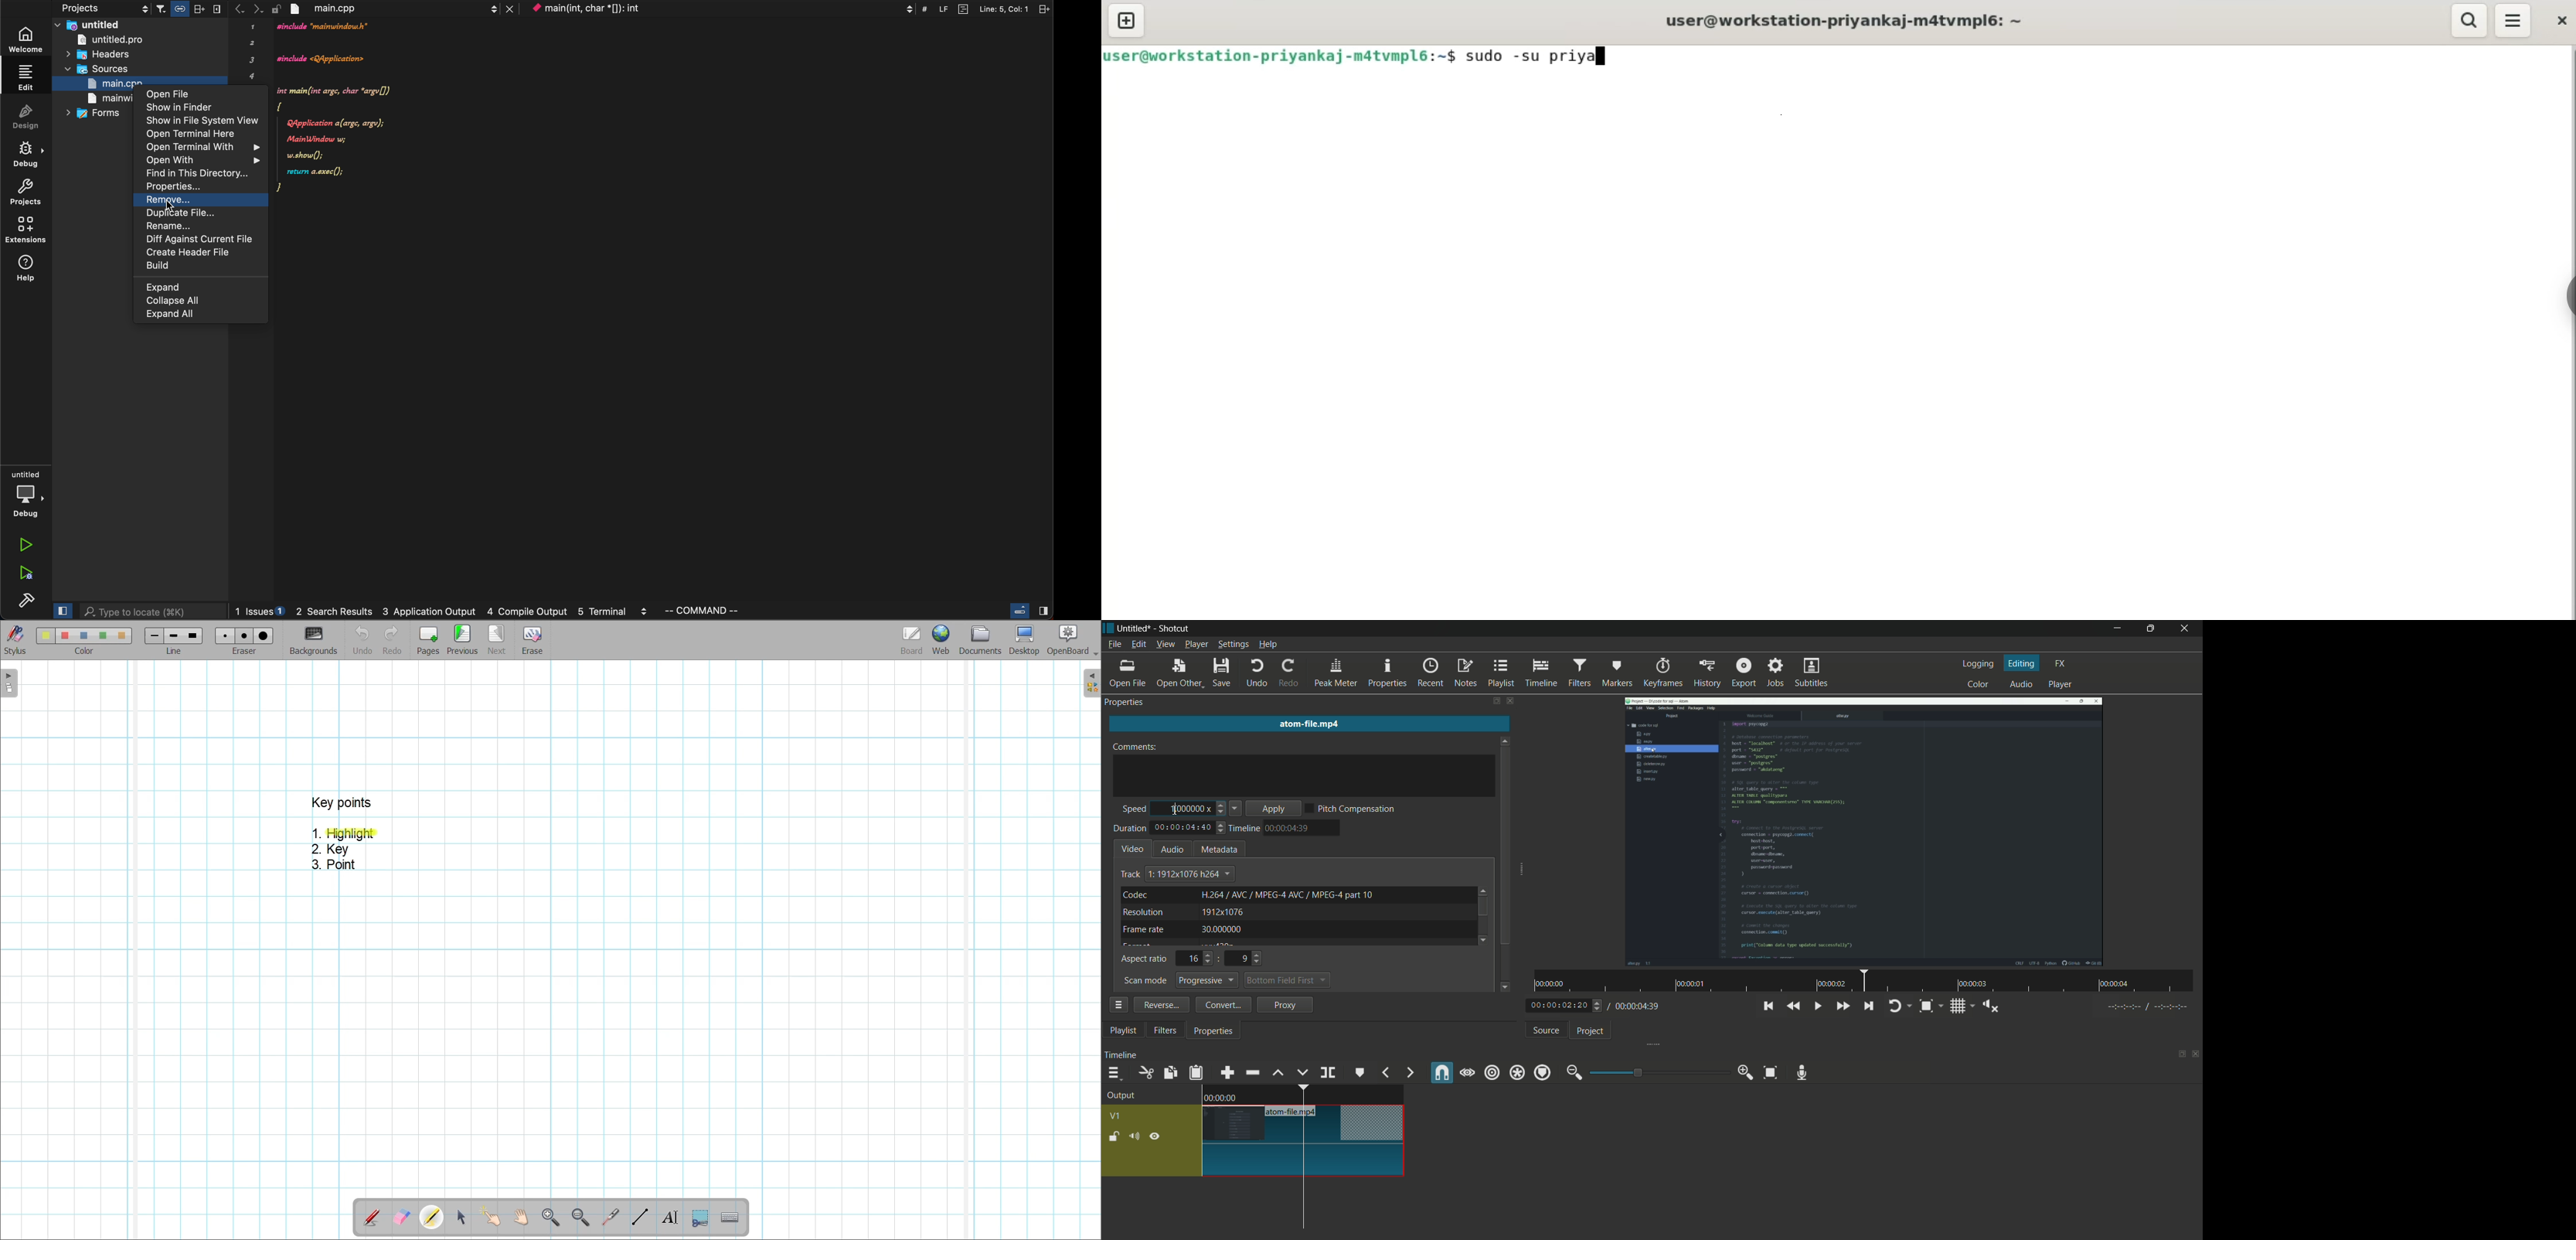 This screenshot has width=2576, height=1260. I want to click on Color 1, so click(45, 636).